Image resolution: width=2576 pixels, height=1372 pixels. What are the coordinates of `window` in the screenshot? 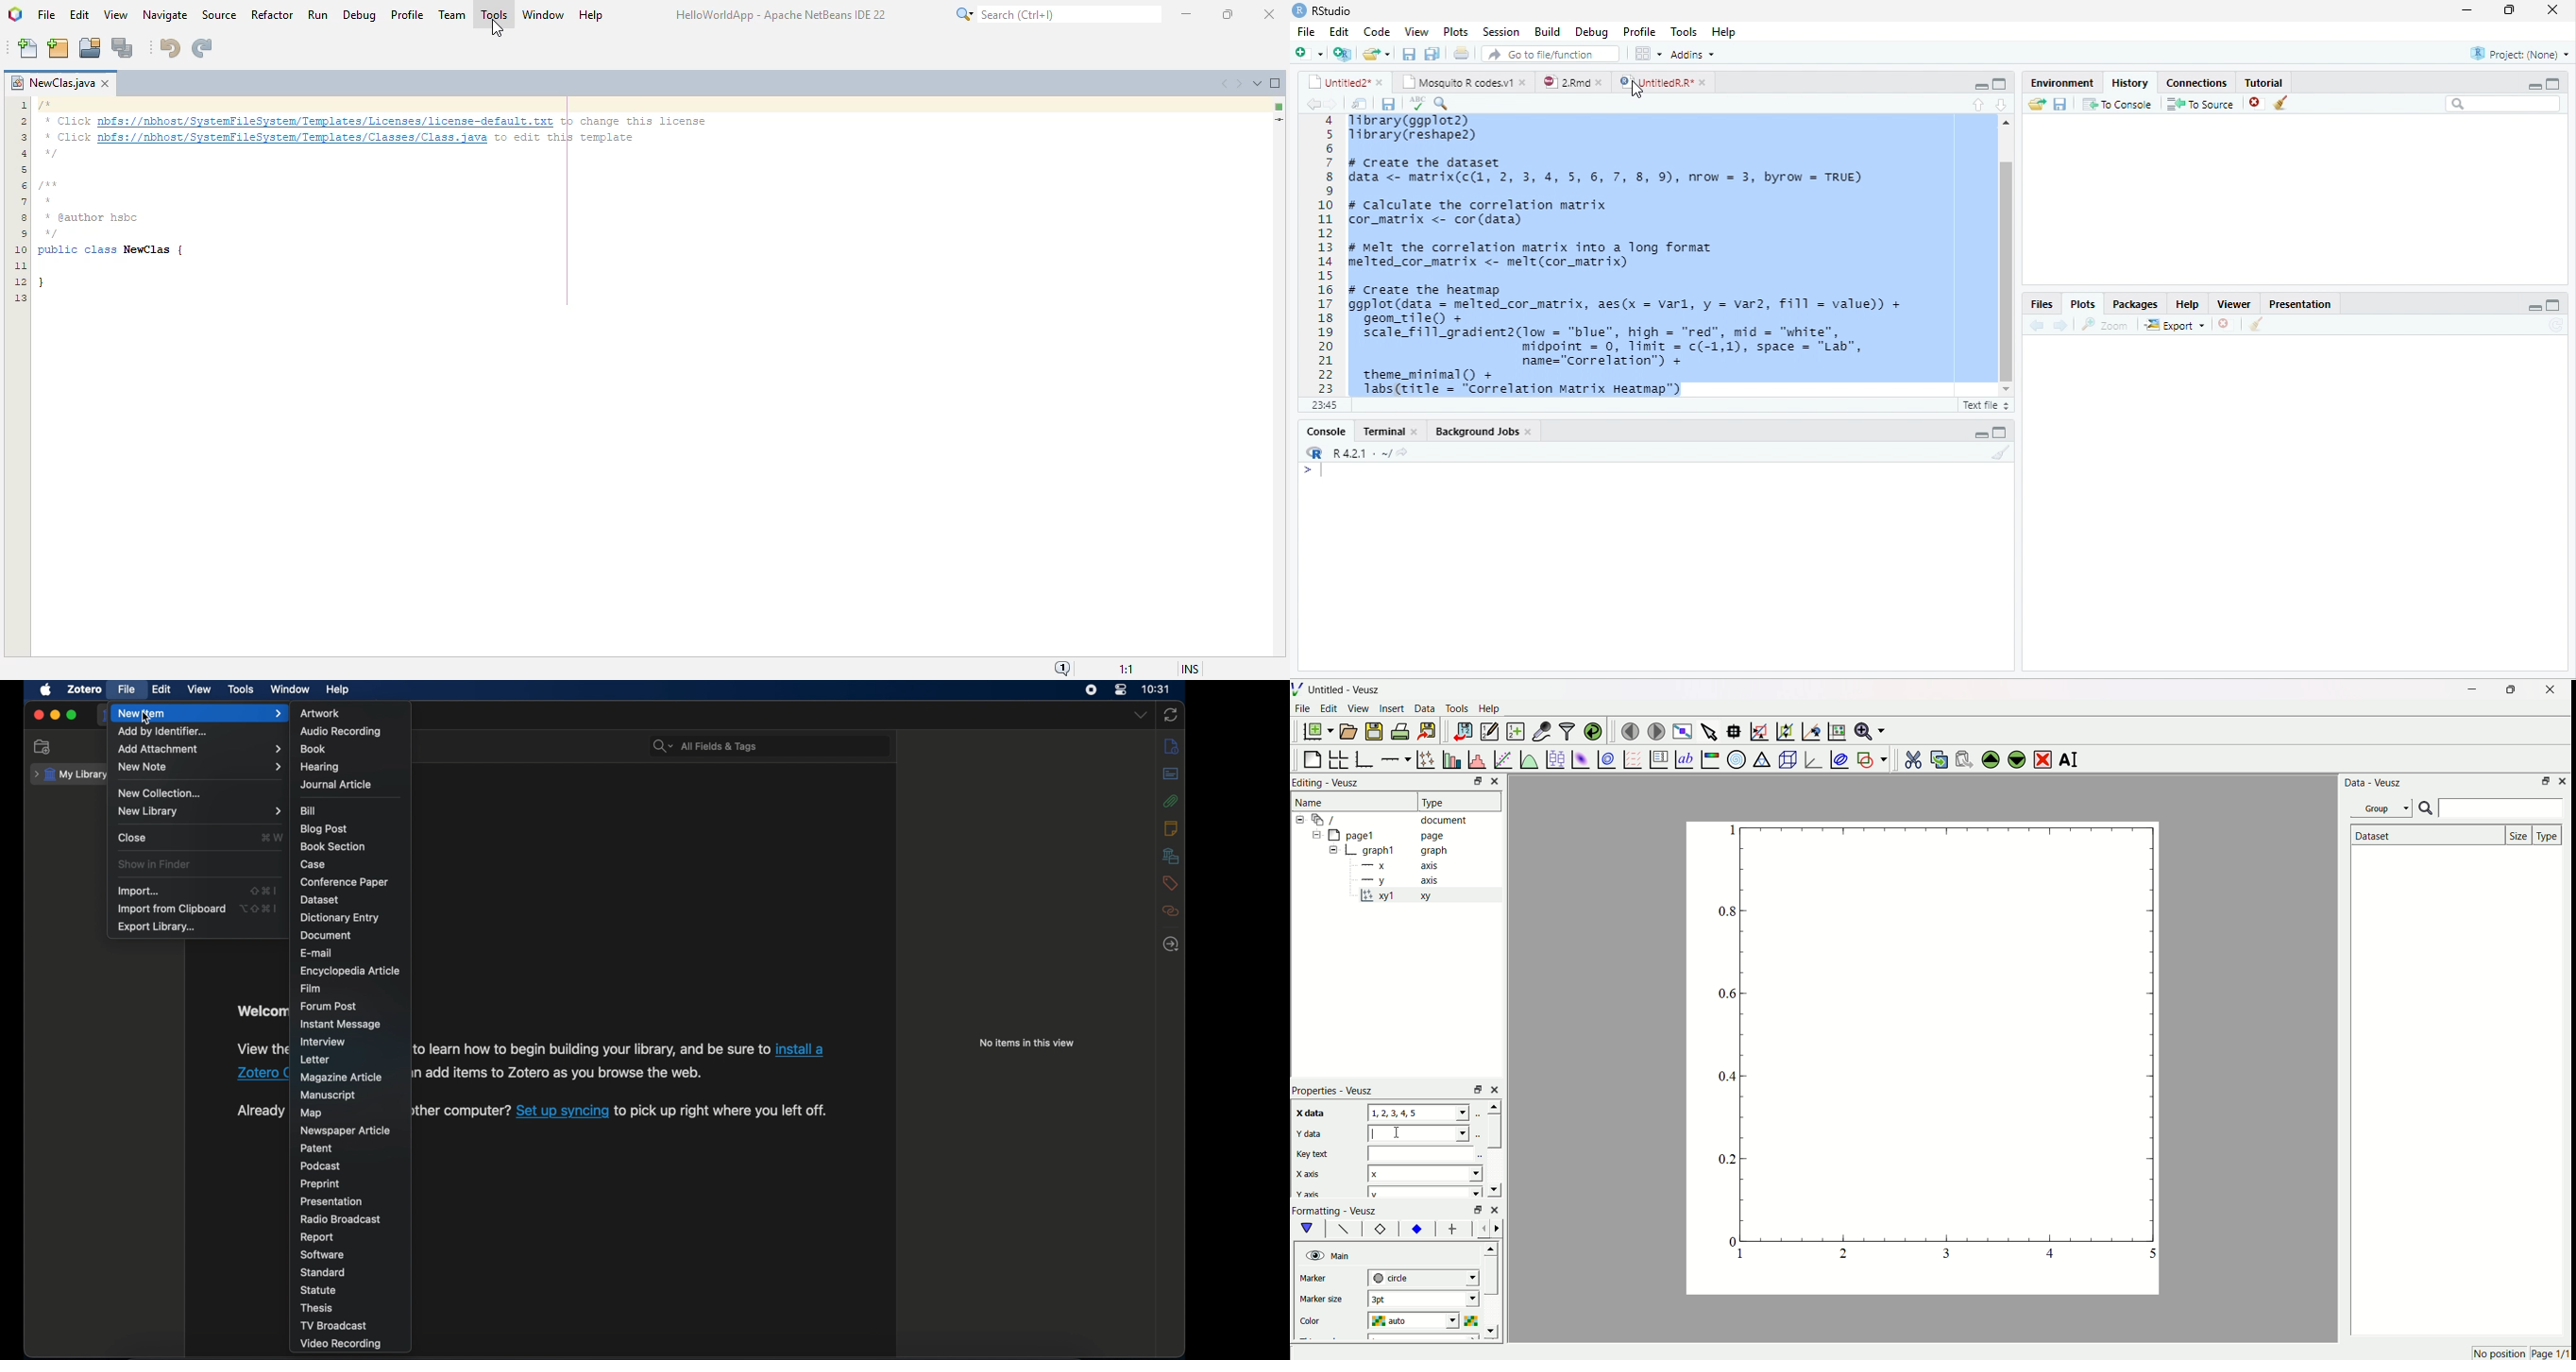 It's located at (291, 689).